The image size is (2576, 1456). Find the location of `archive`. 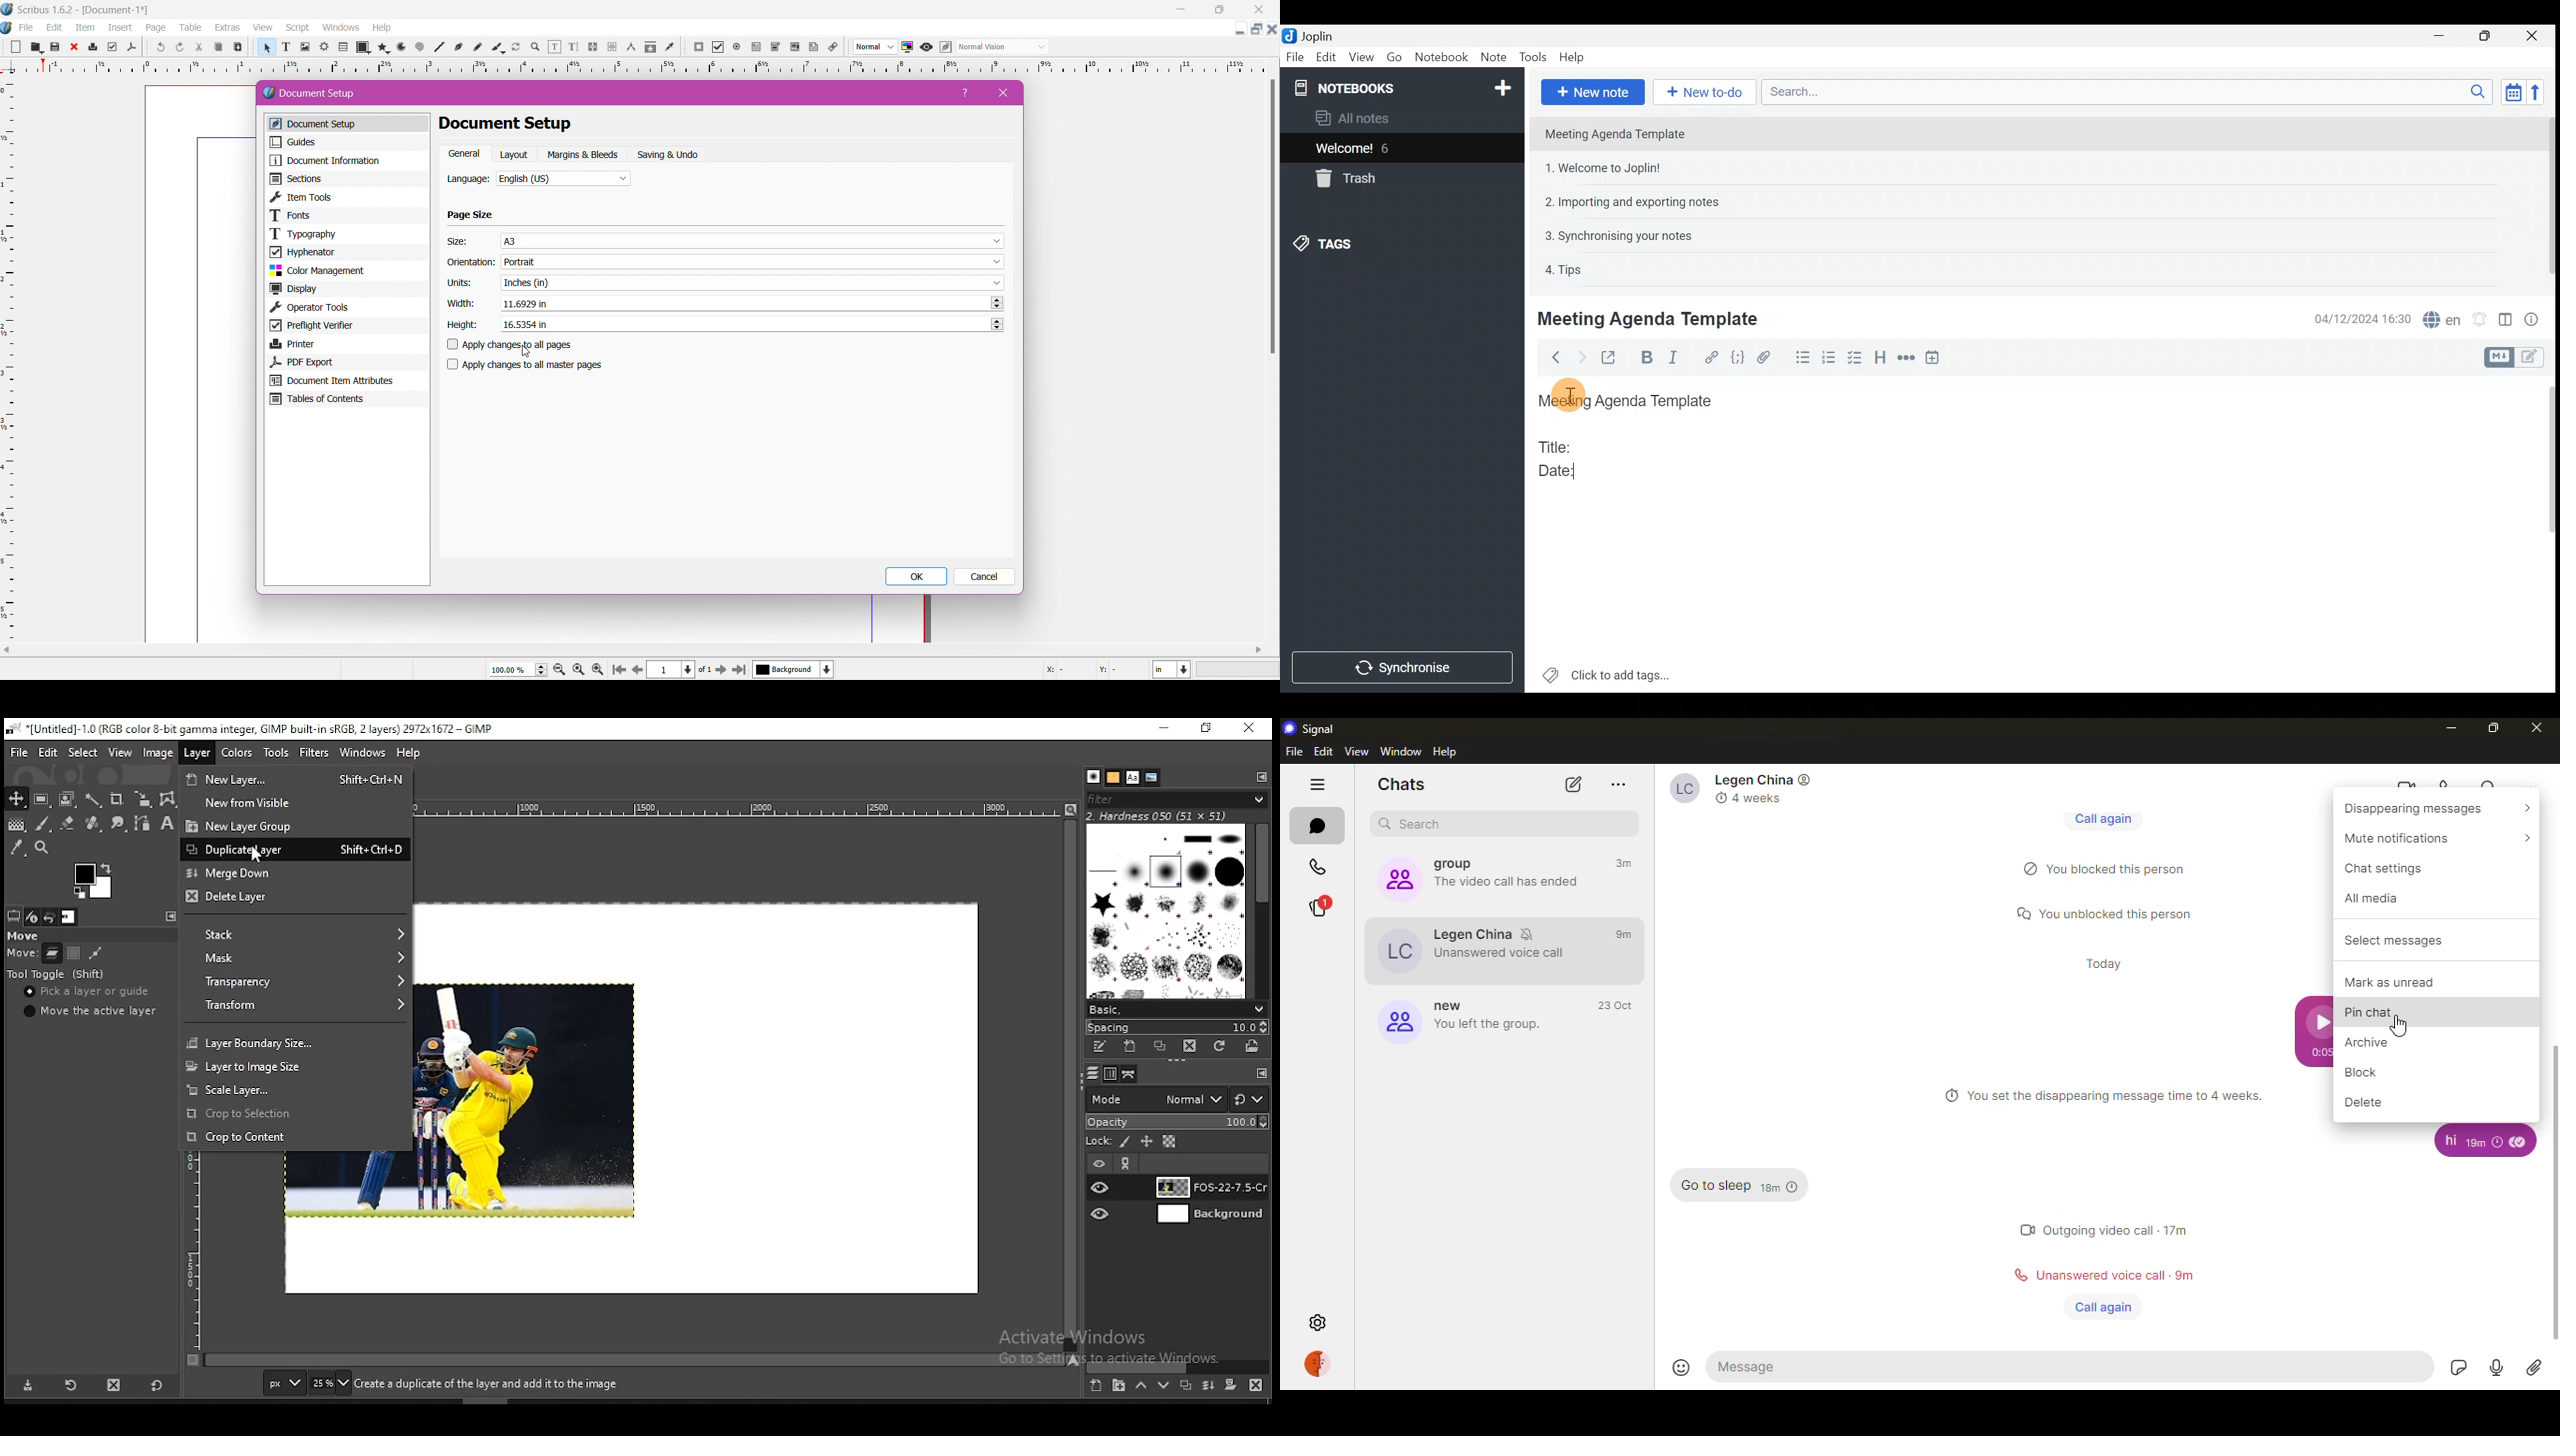

archive is located at coordinates (2363, 1042).